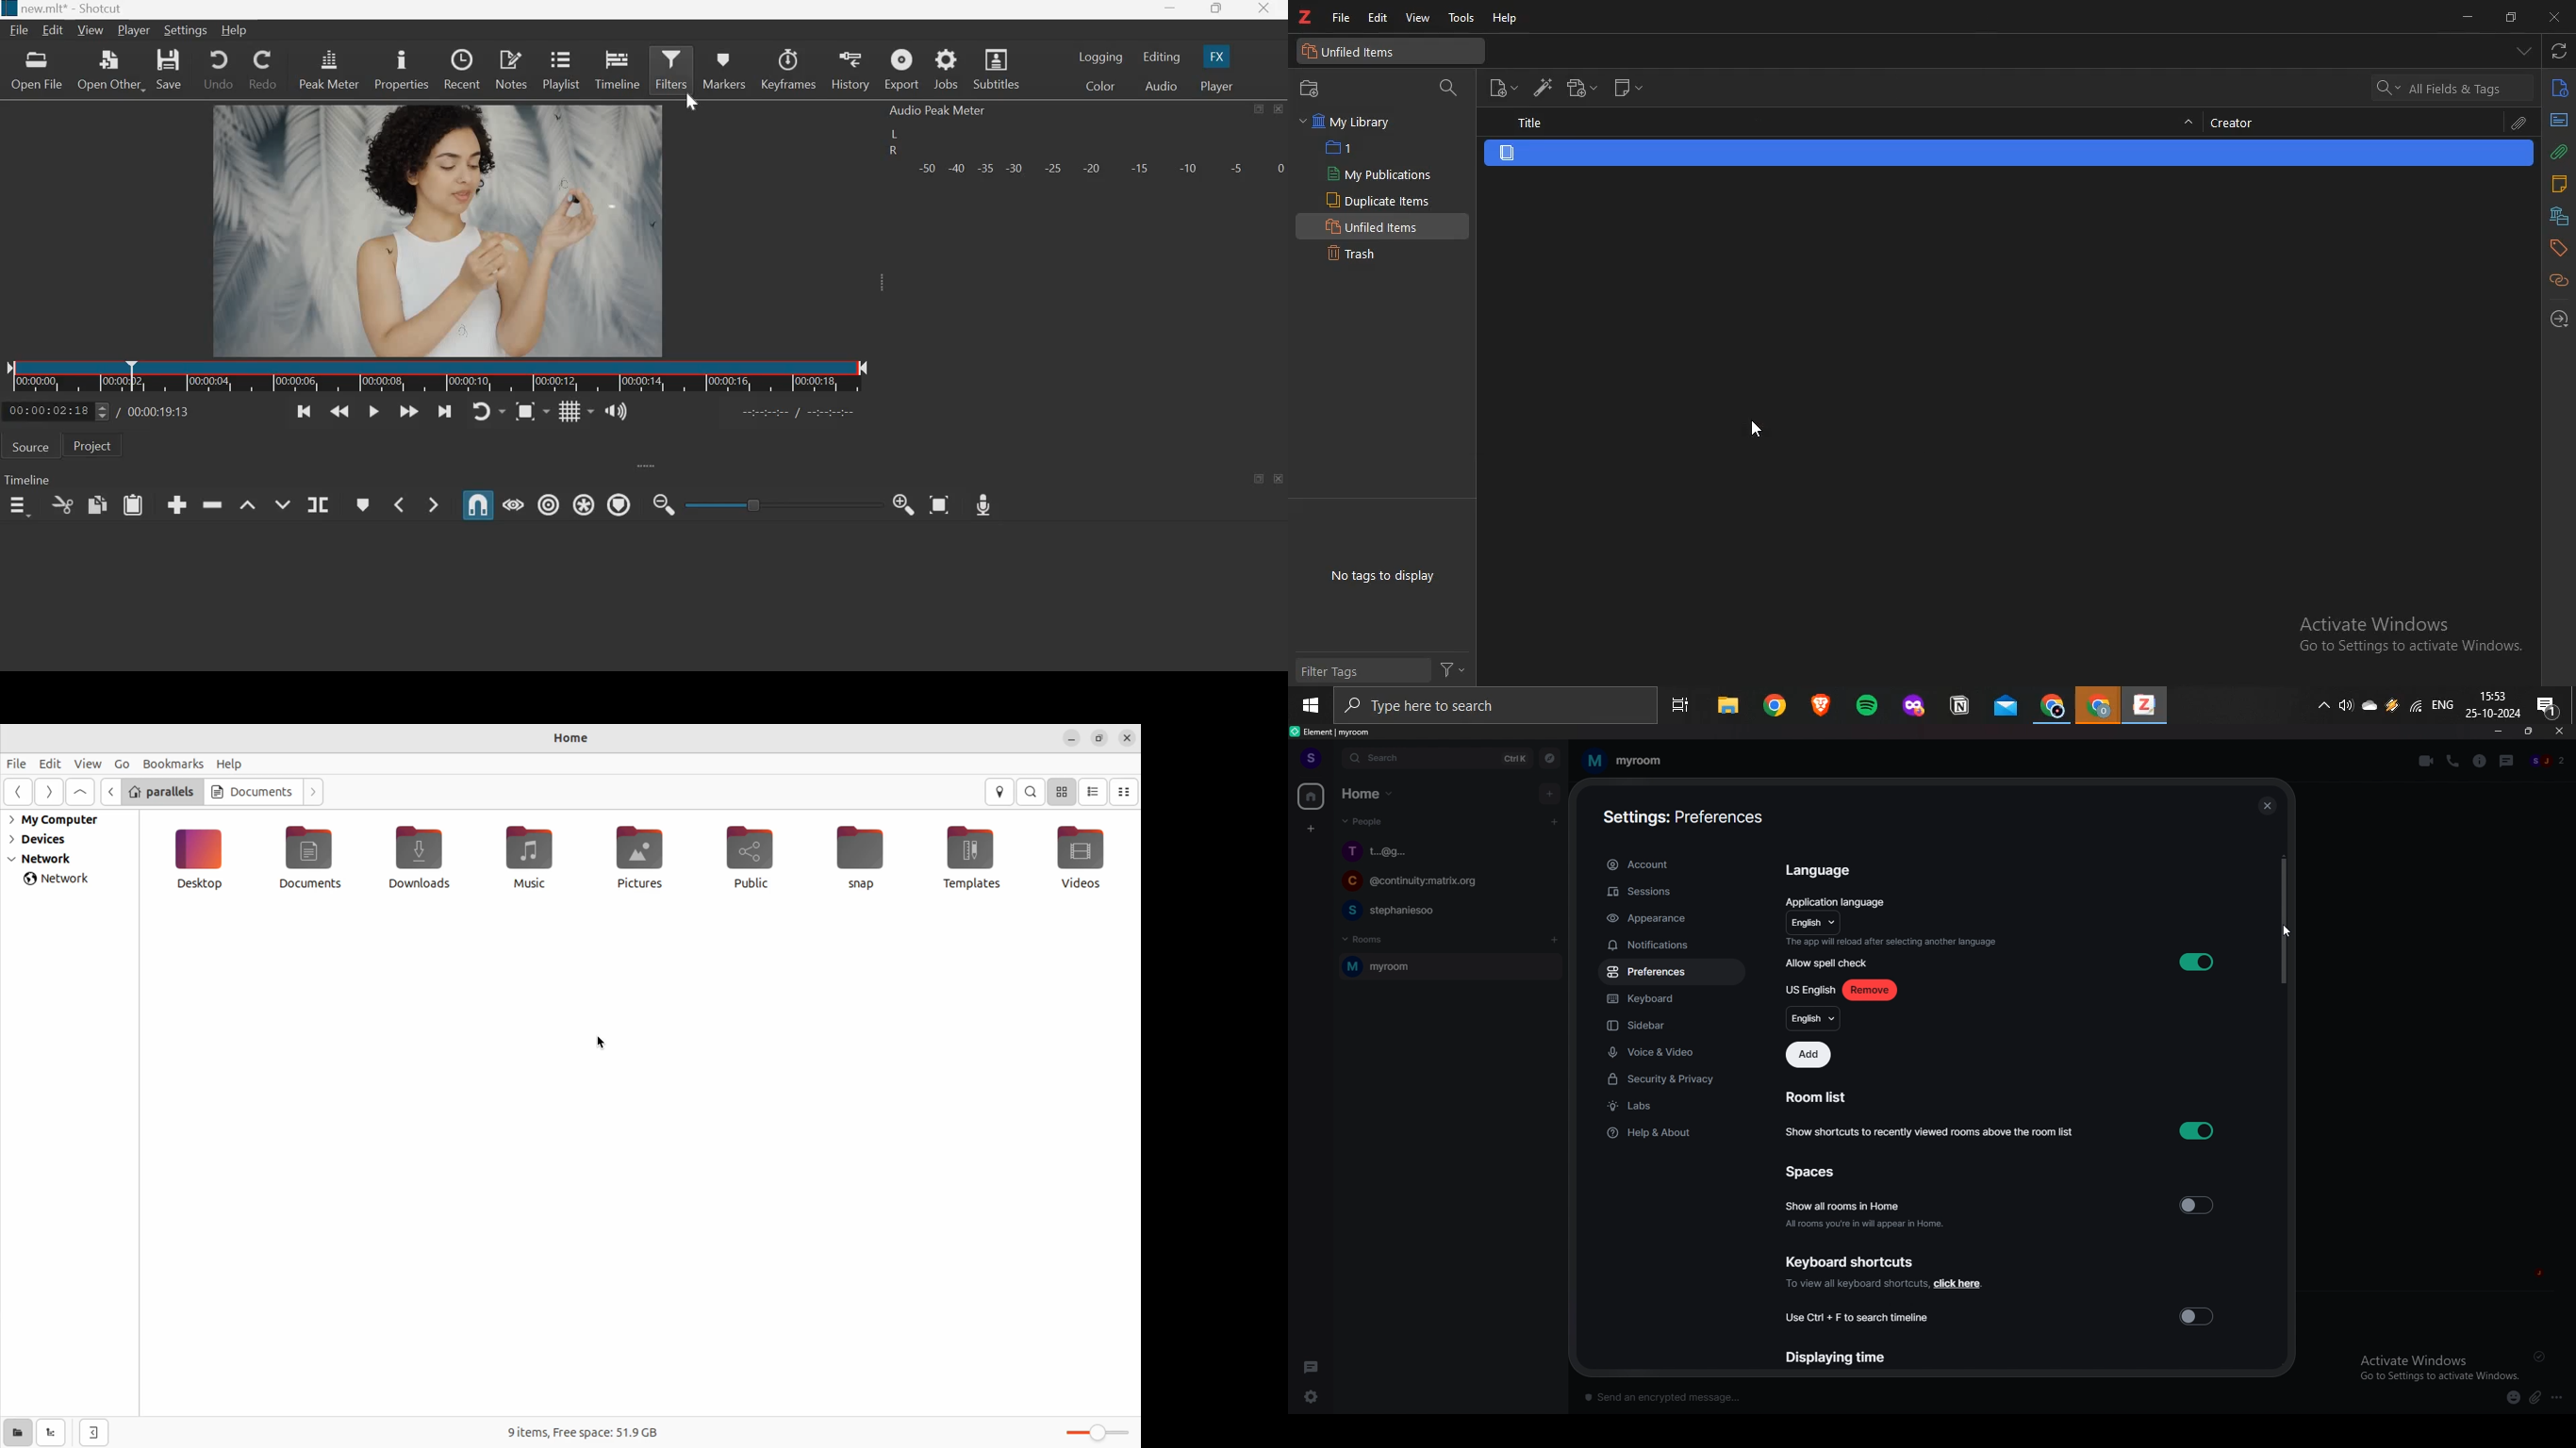  What do you see at coordinates (2189, 125) in the screenshot?
I see `hide` at bounding box center [2189, 125].